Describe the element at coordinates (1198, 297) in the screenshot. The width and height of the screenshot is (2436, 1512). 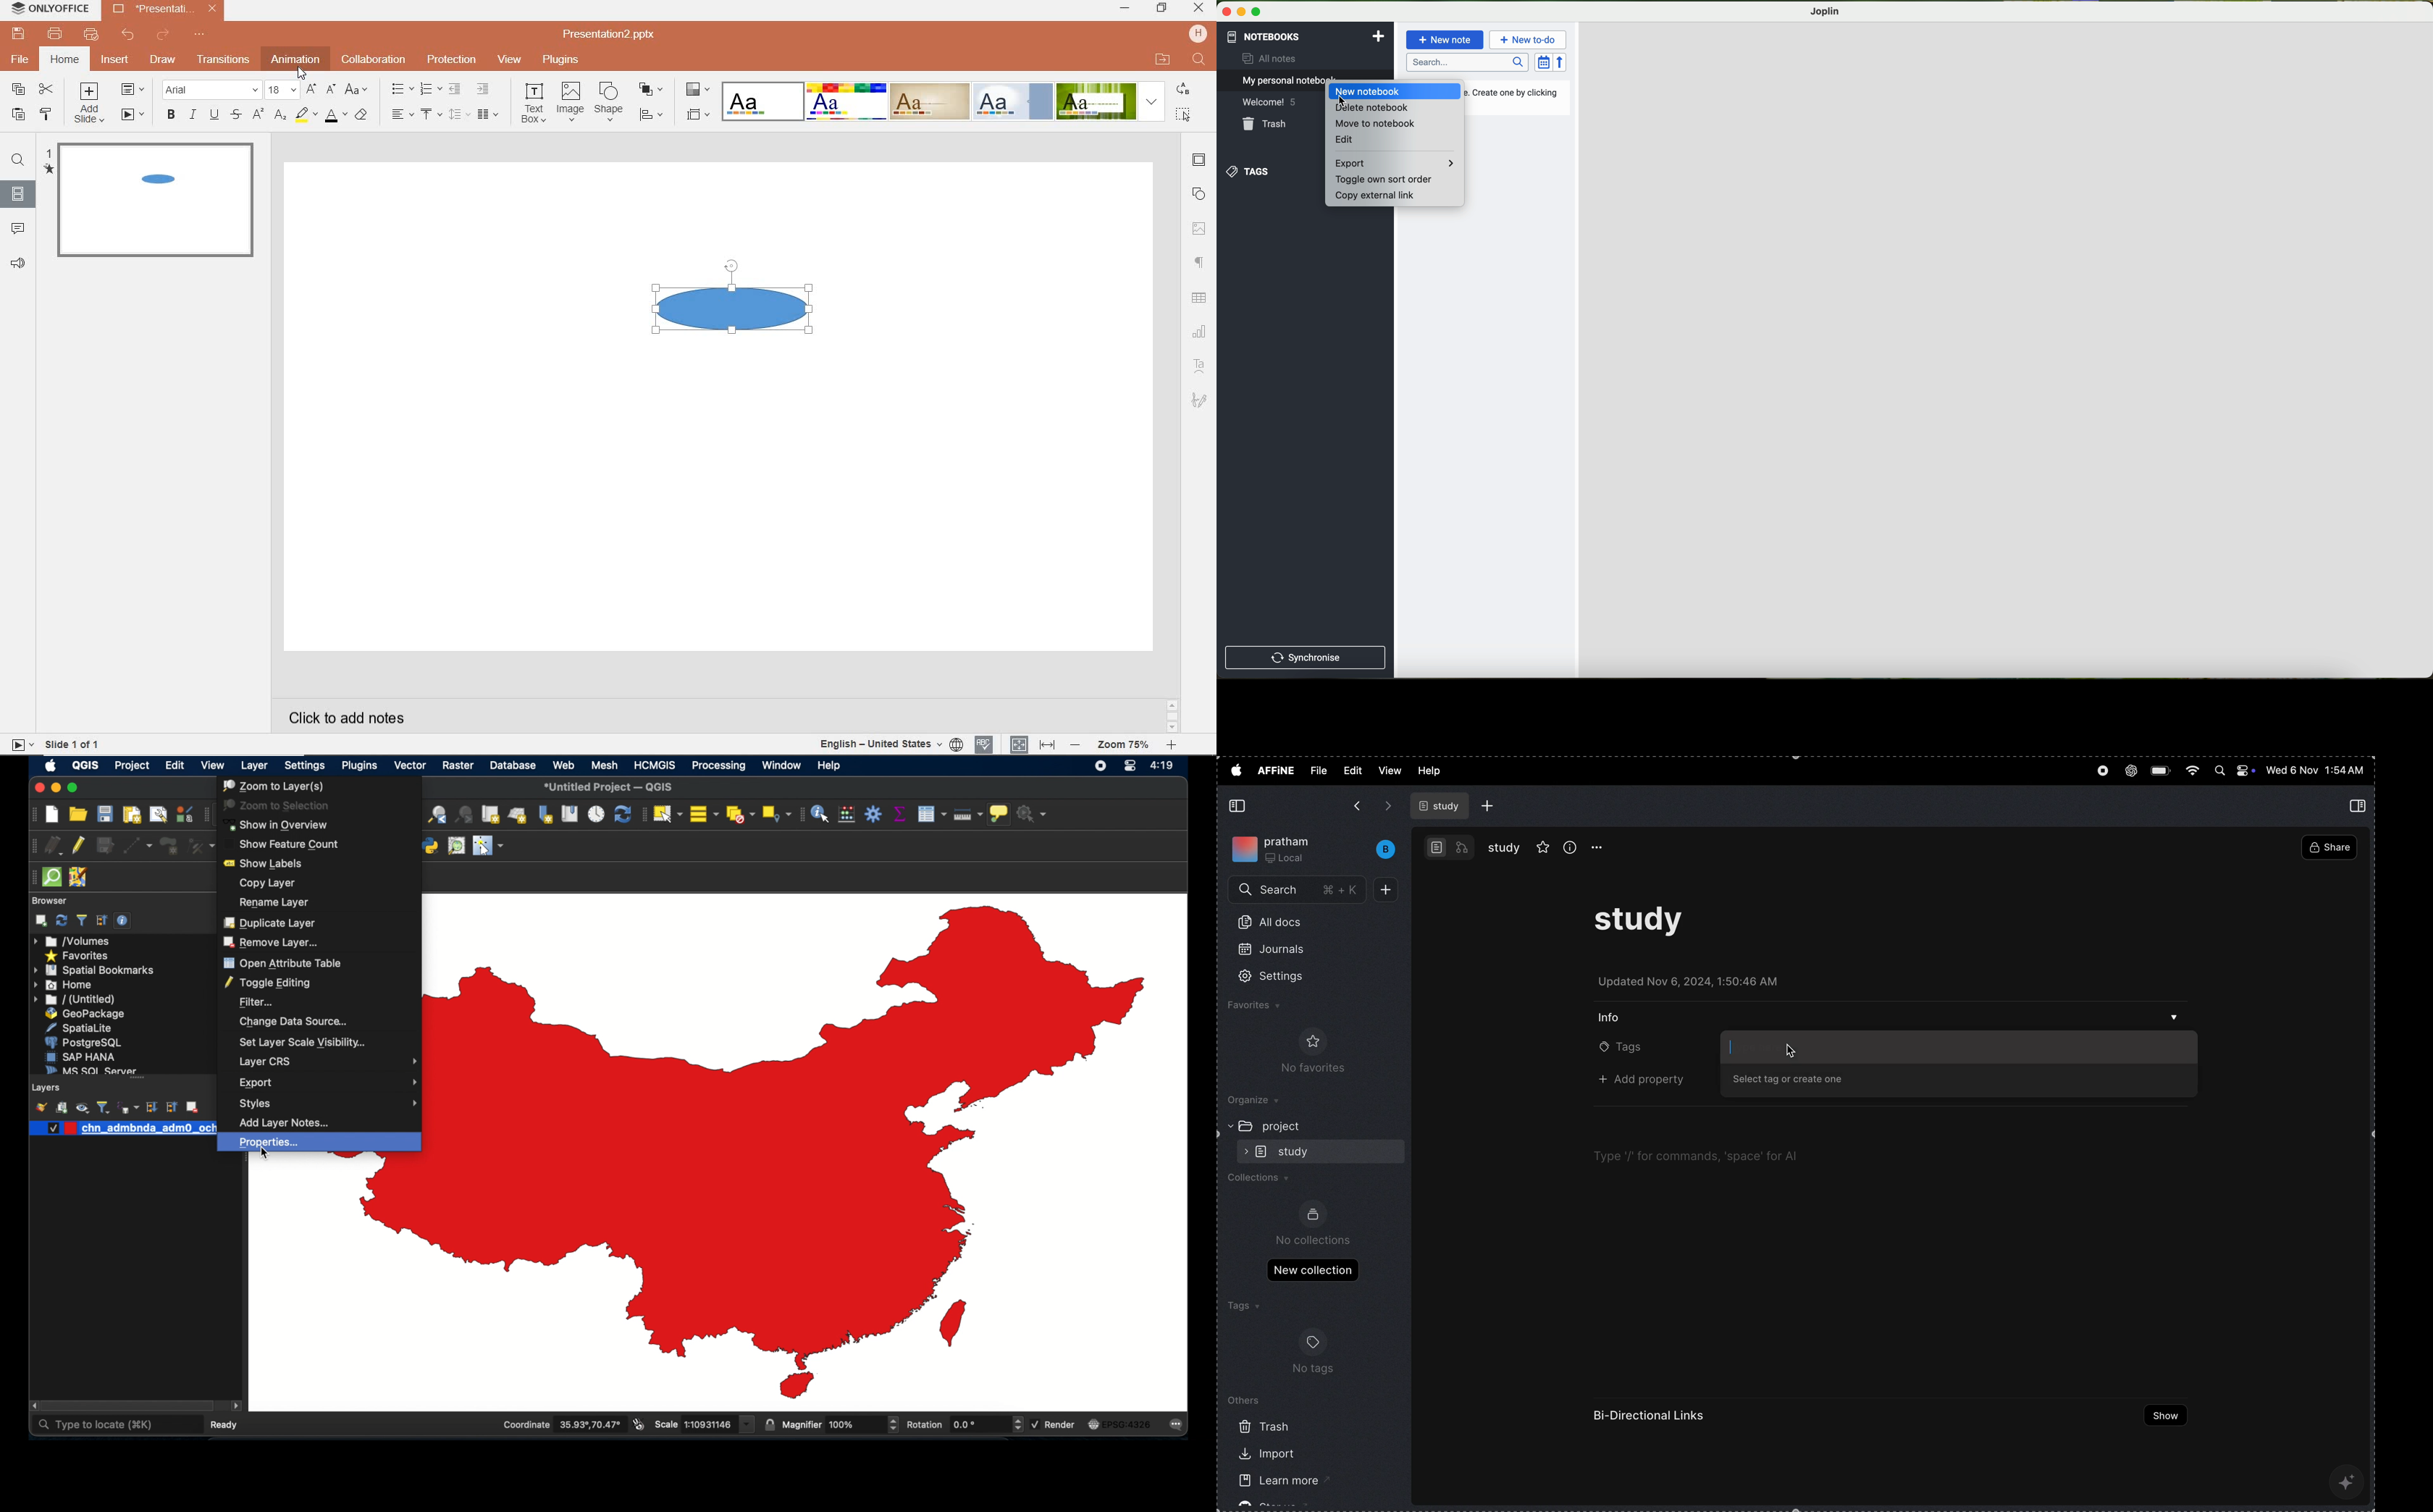
I see `table` at that location.